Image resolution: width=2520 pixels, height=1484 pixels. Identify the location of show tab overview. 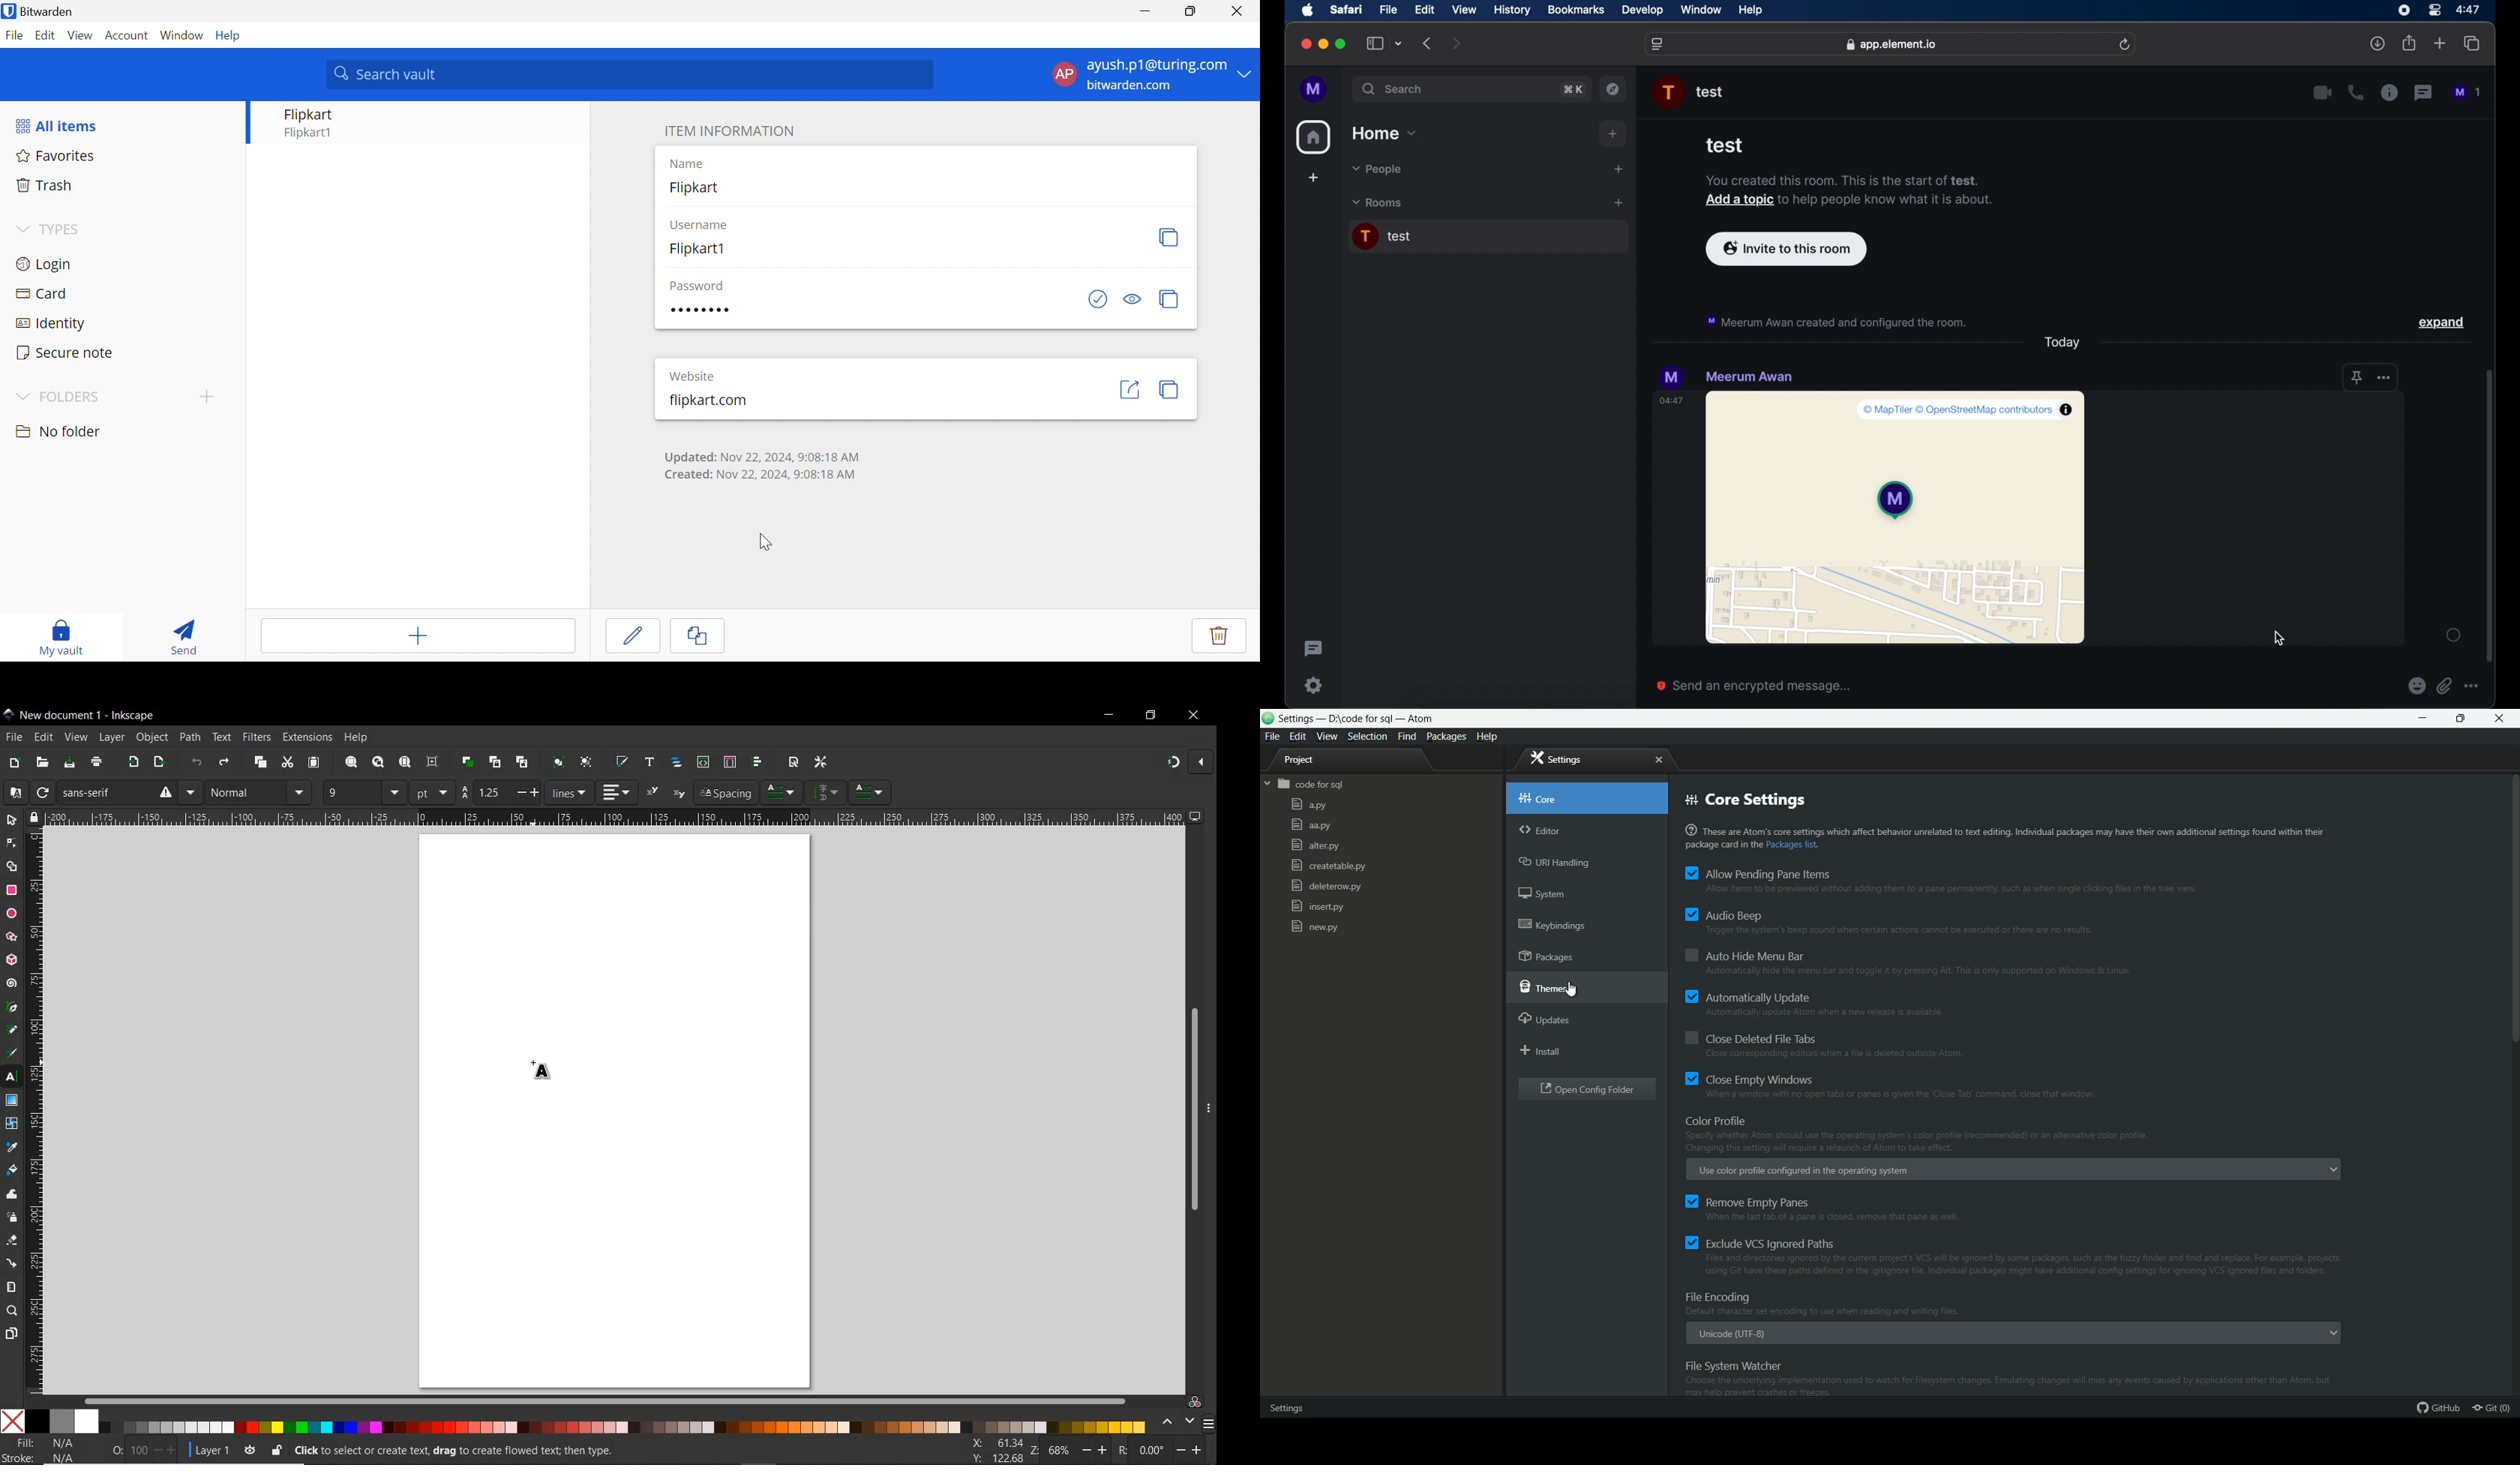
(2473, 44).